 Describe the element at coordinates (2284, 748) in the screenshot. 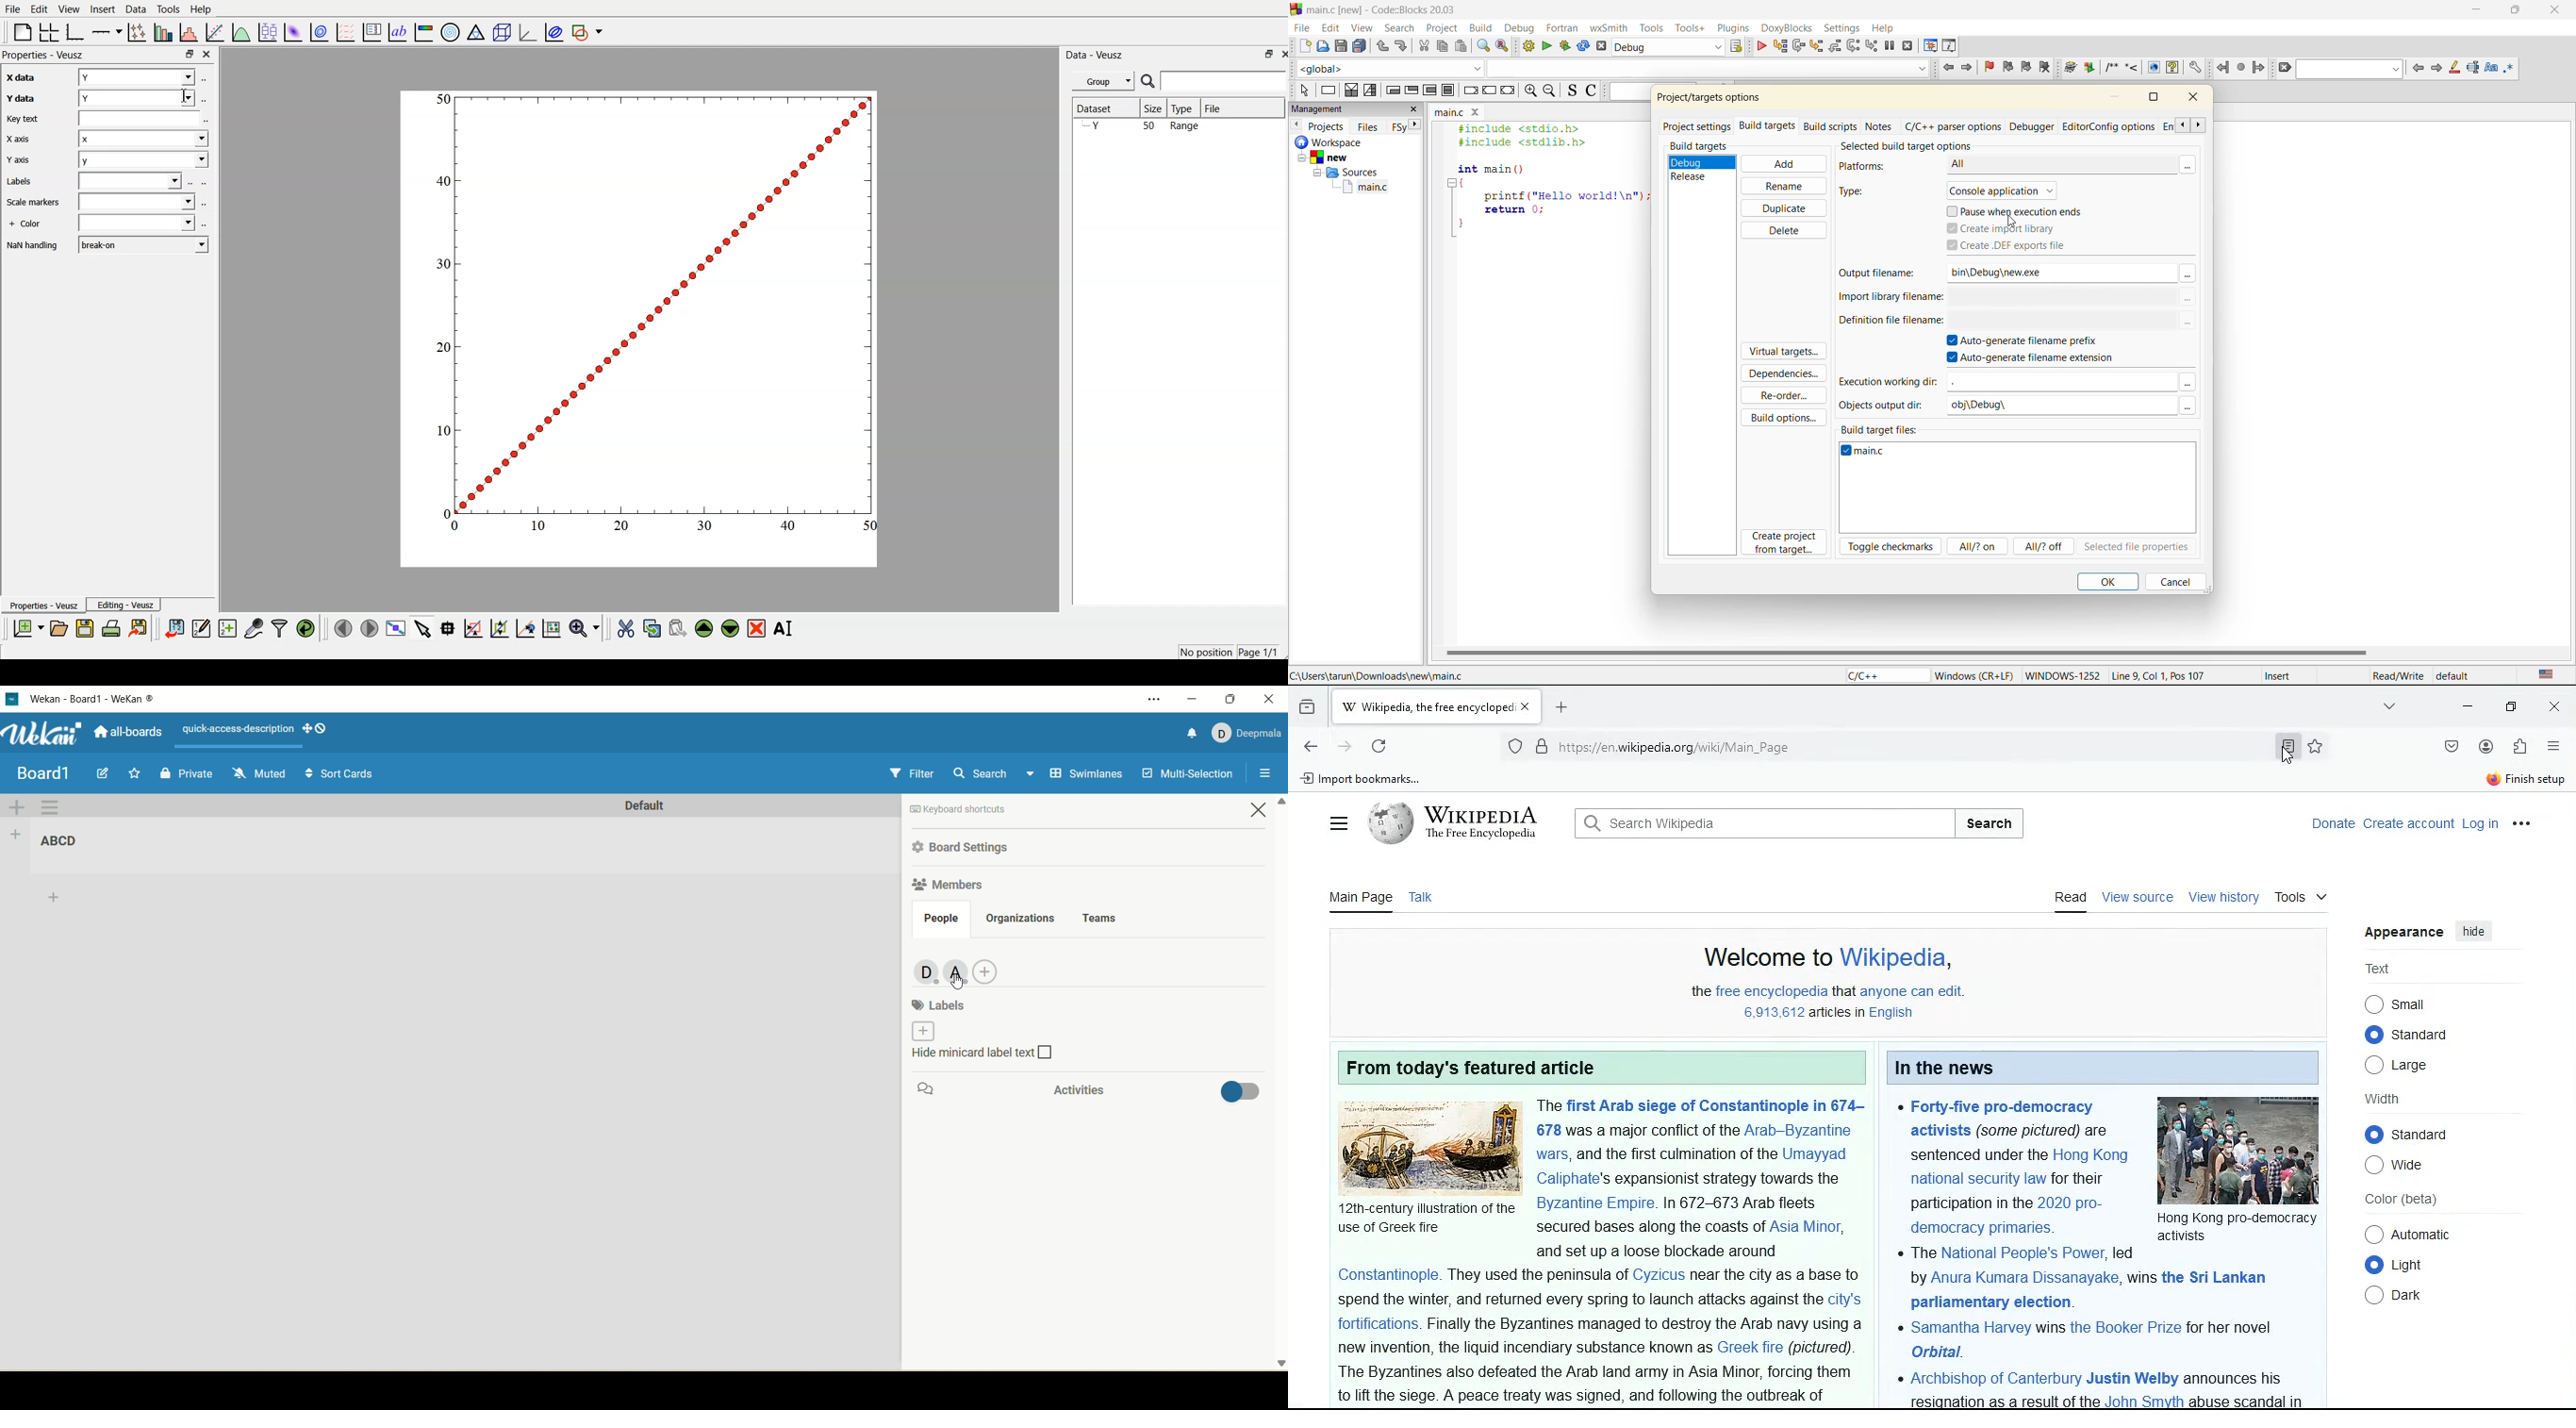

I see `toggle reader view` at that location.